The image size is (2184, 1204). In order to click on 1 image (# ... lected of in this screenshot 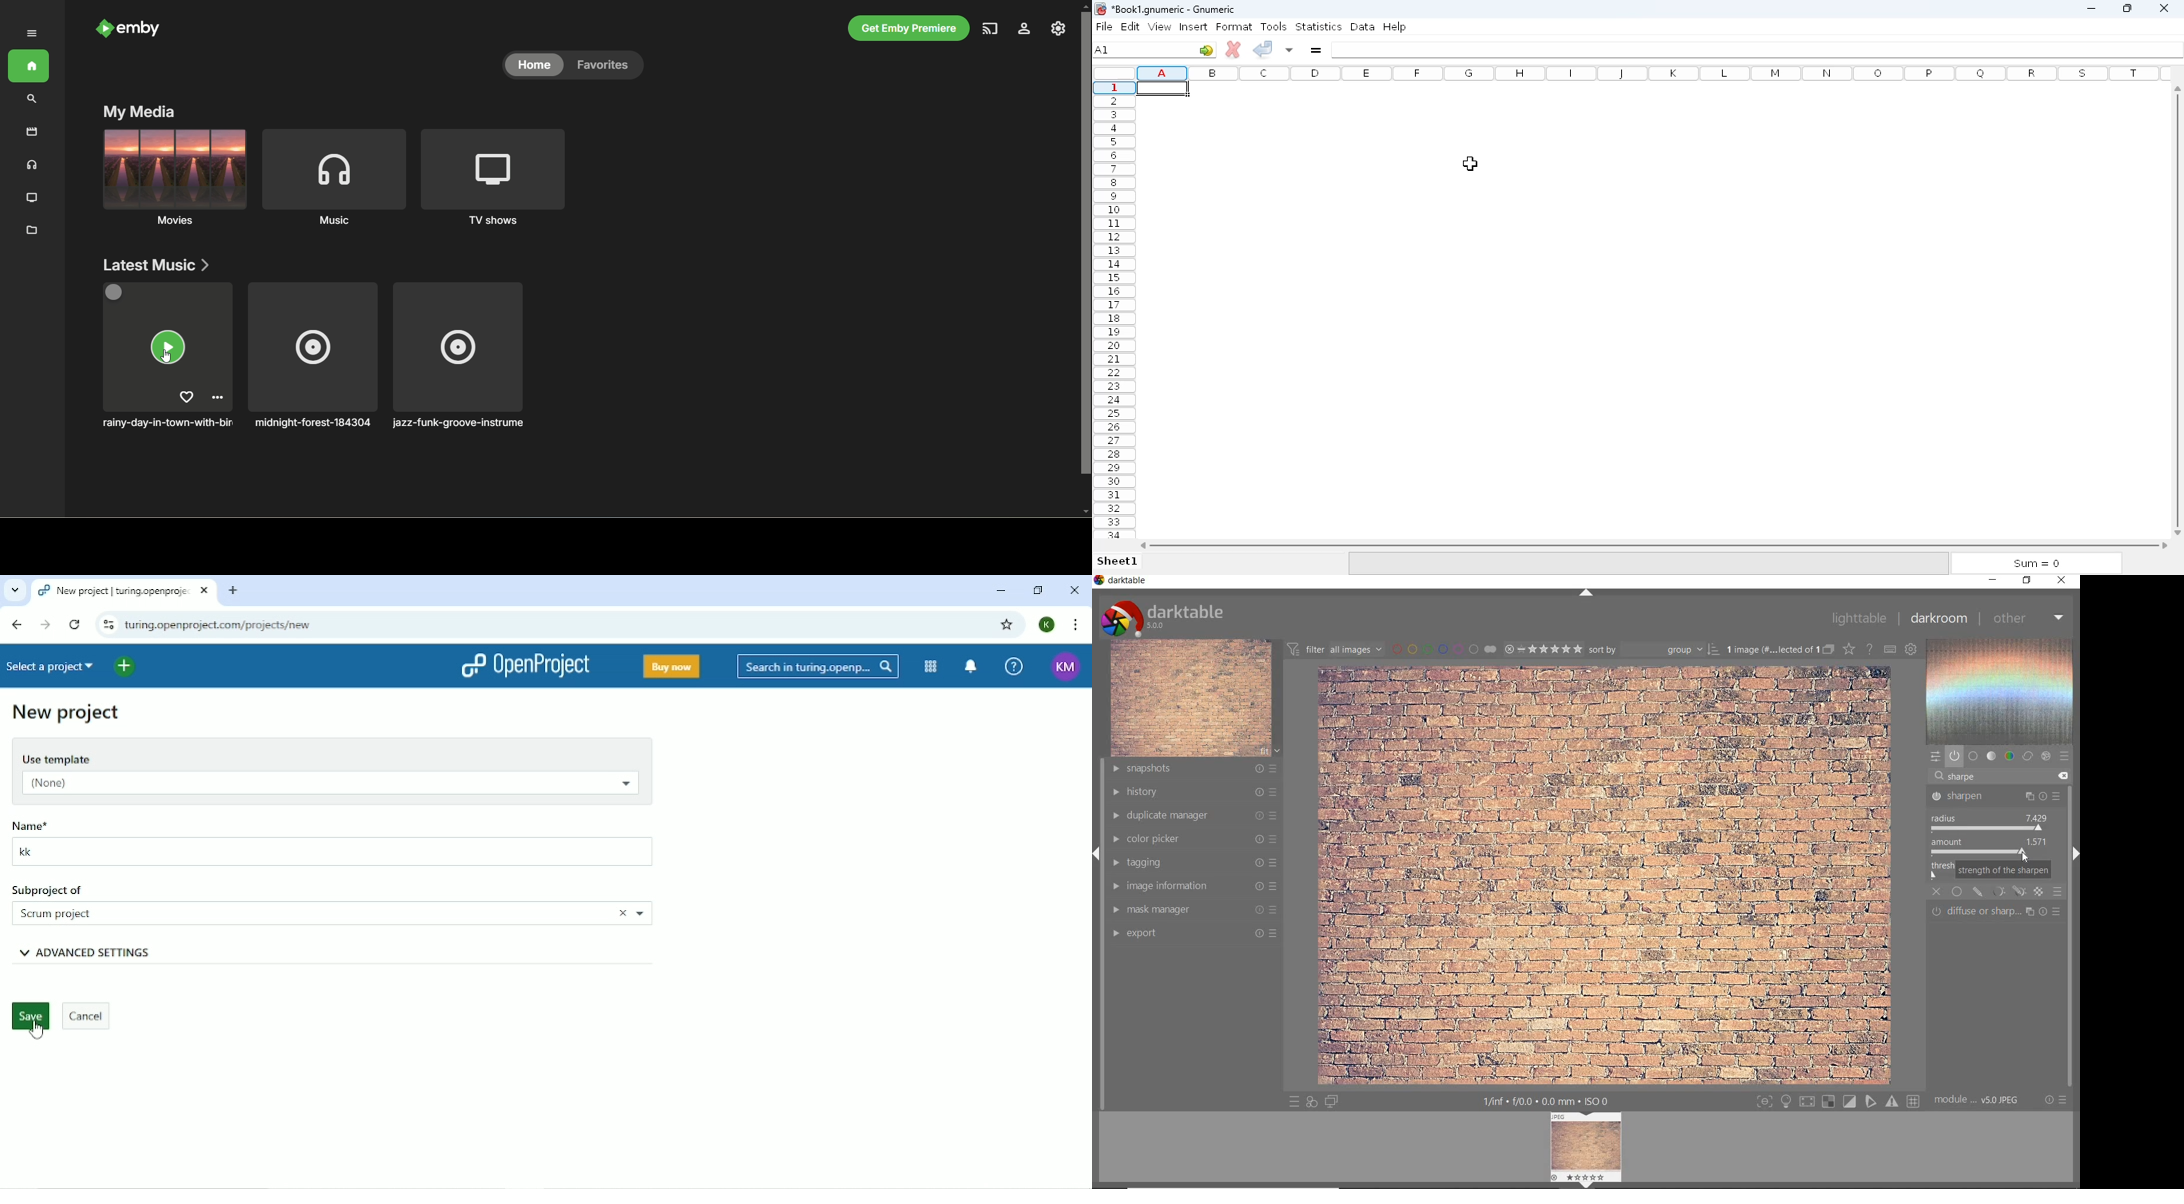, I will do `click(1770, 649)`.